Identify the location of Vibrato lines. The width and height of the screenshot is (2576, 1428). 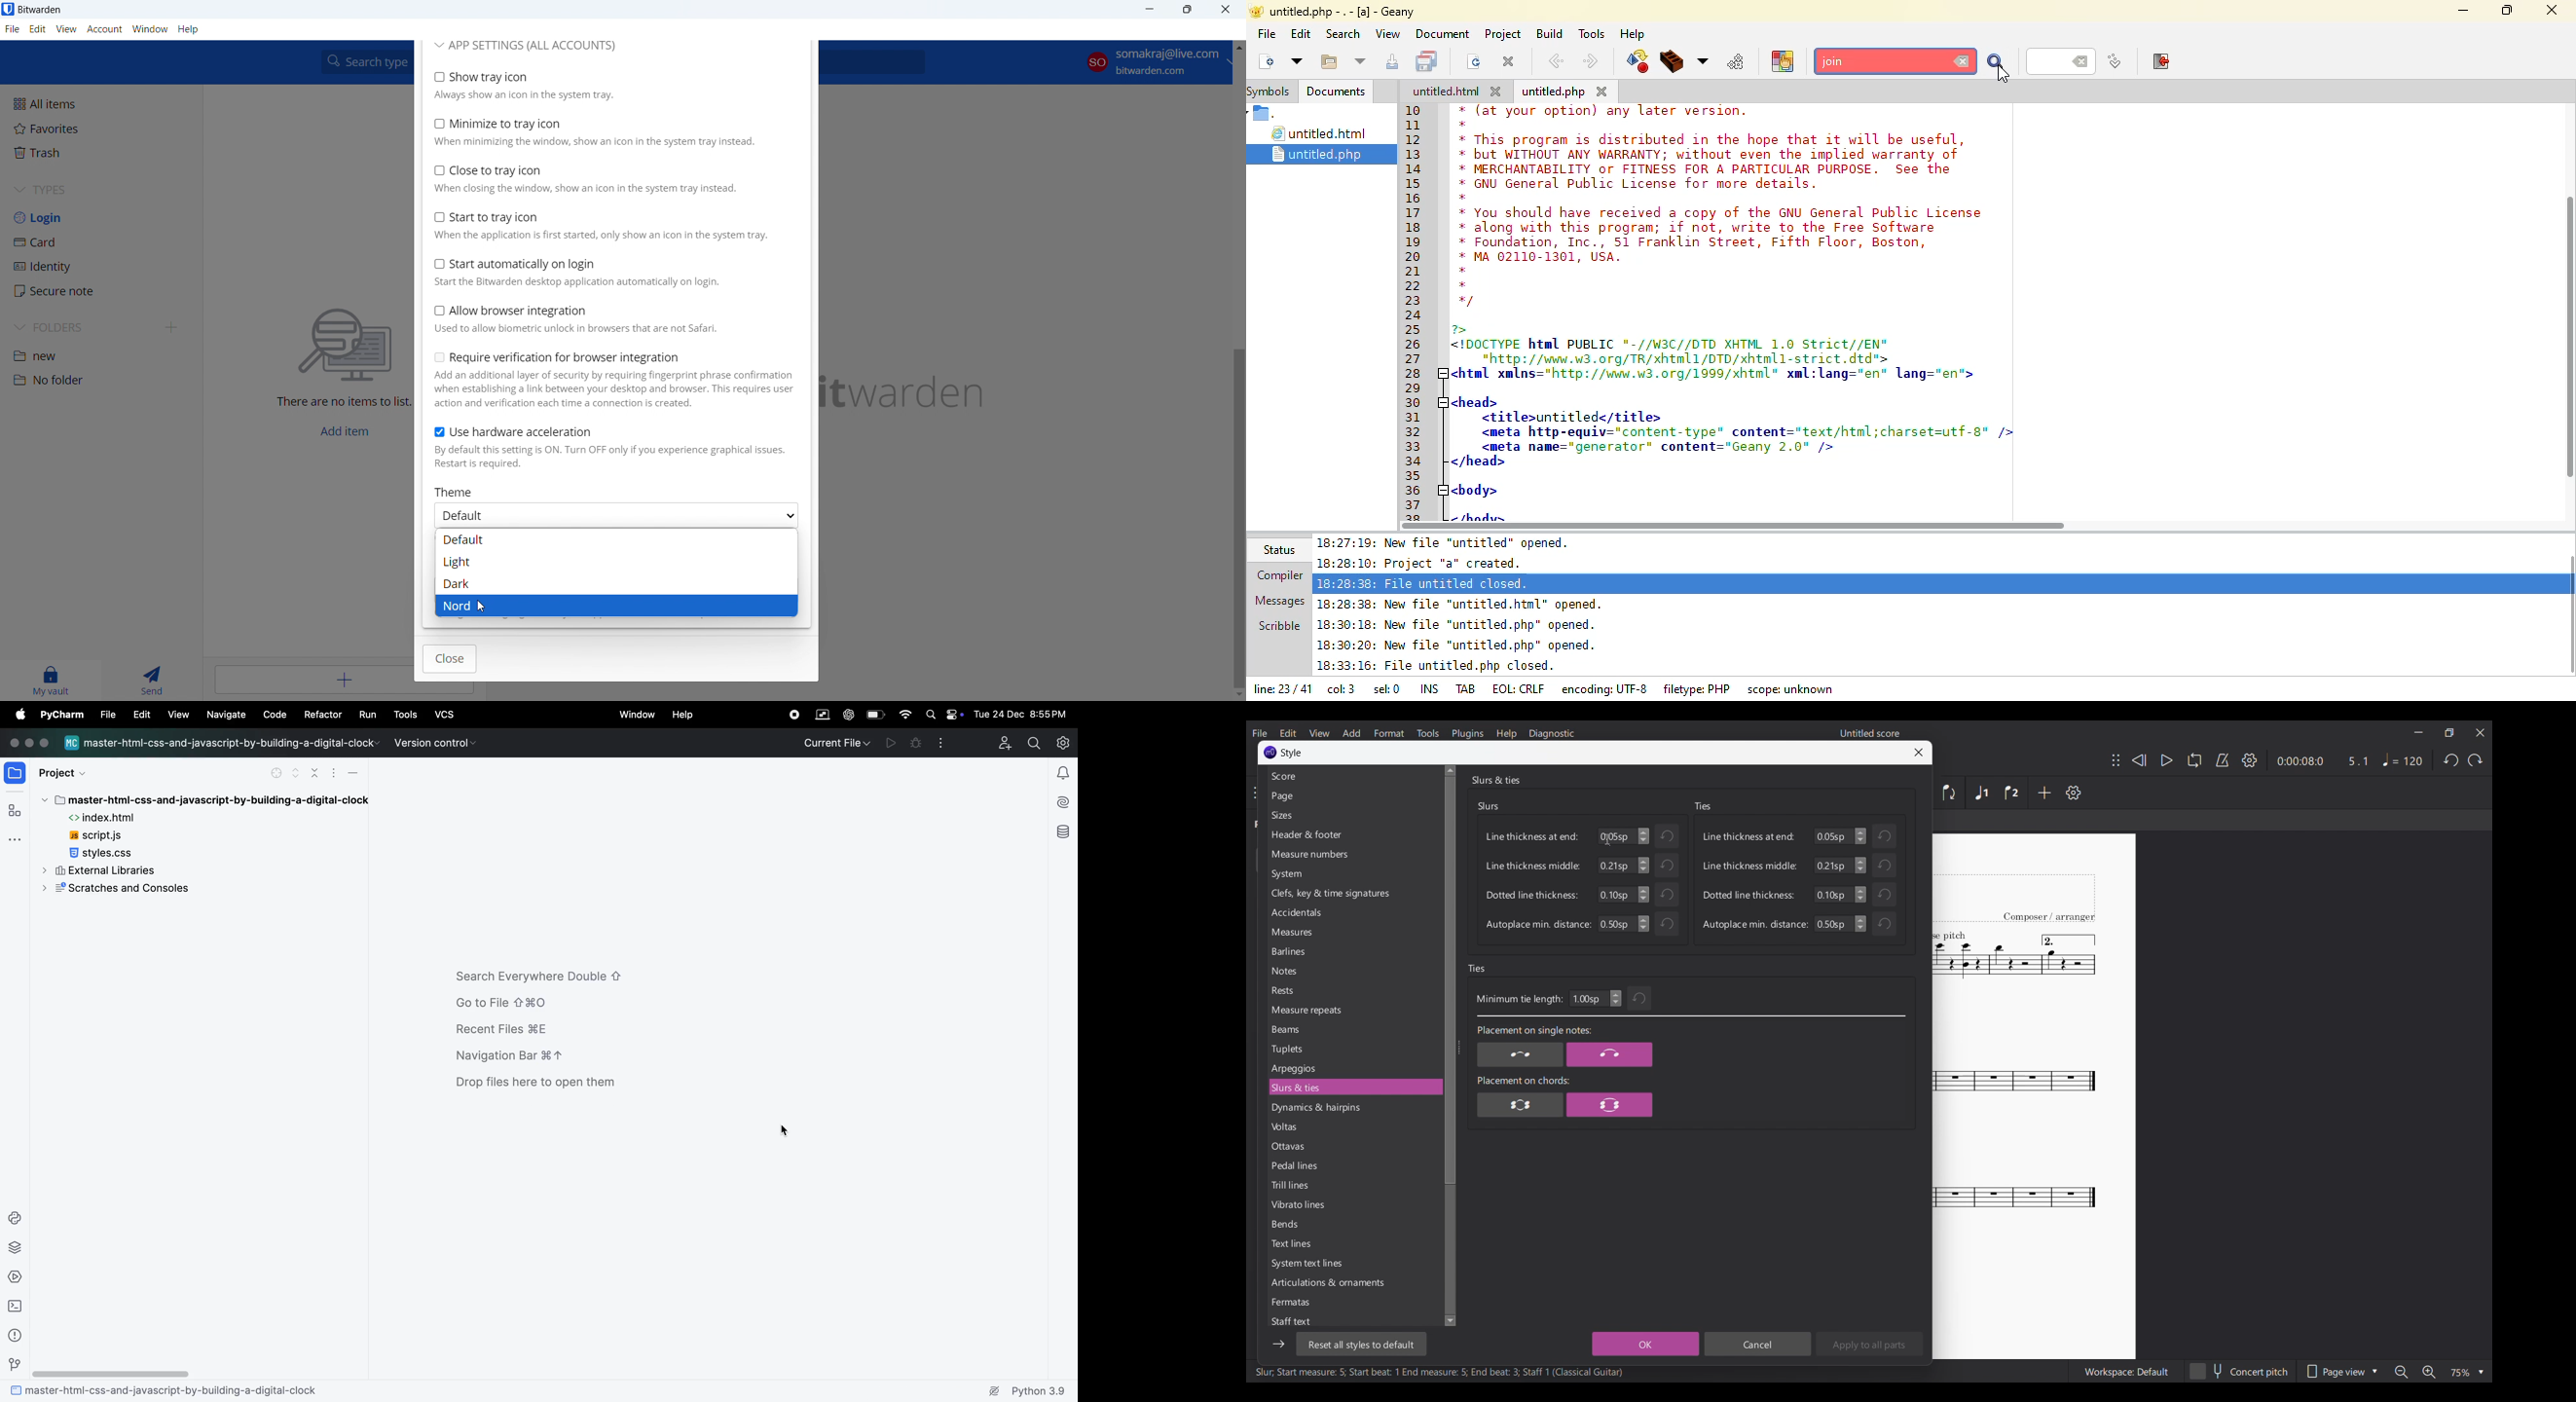
(1353, 1205).